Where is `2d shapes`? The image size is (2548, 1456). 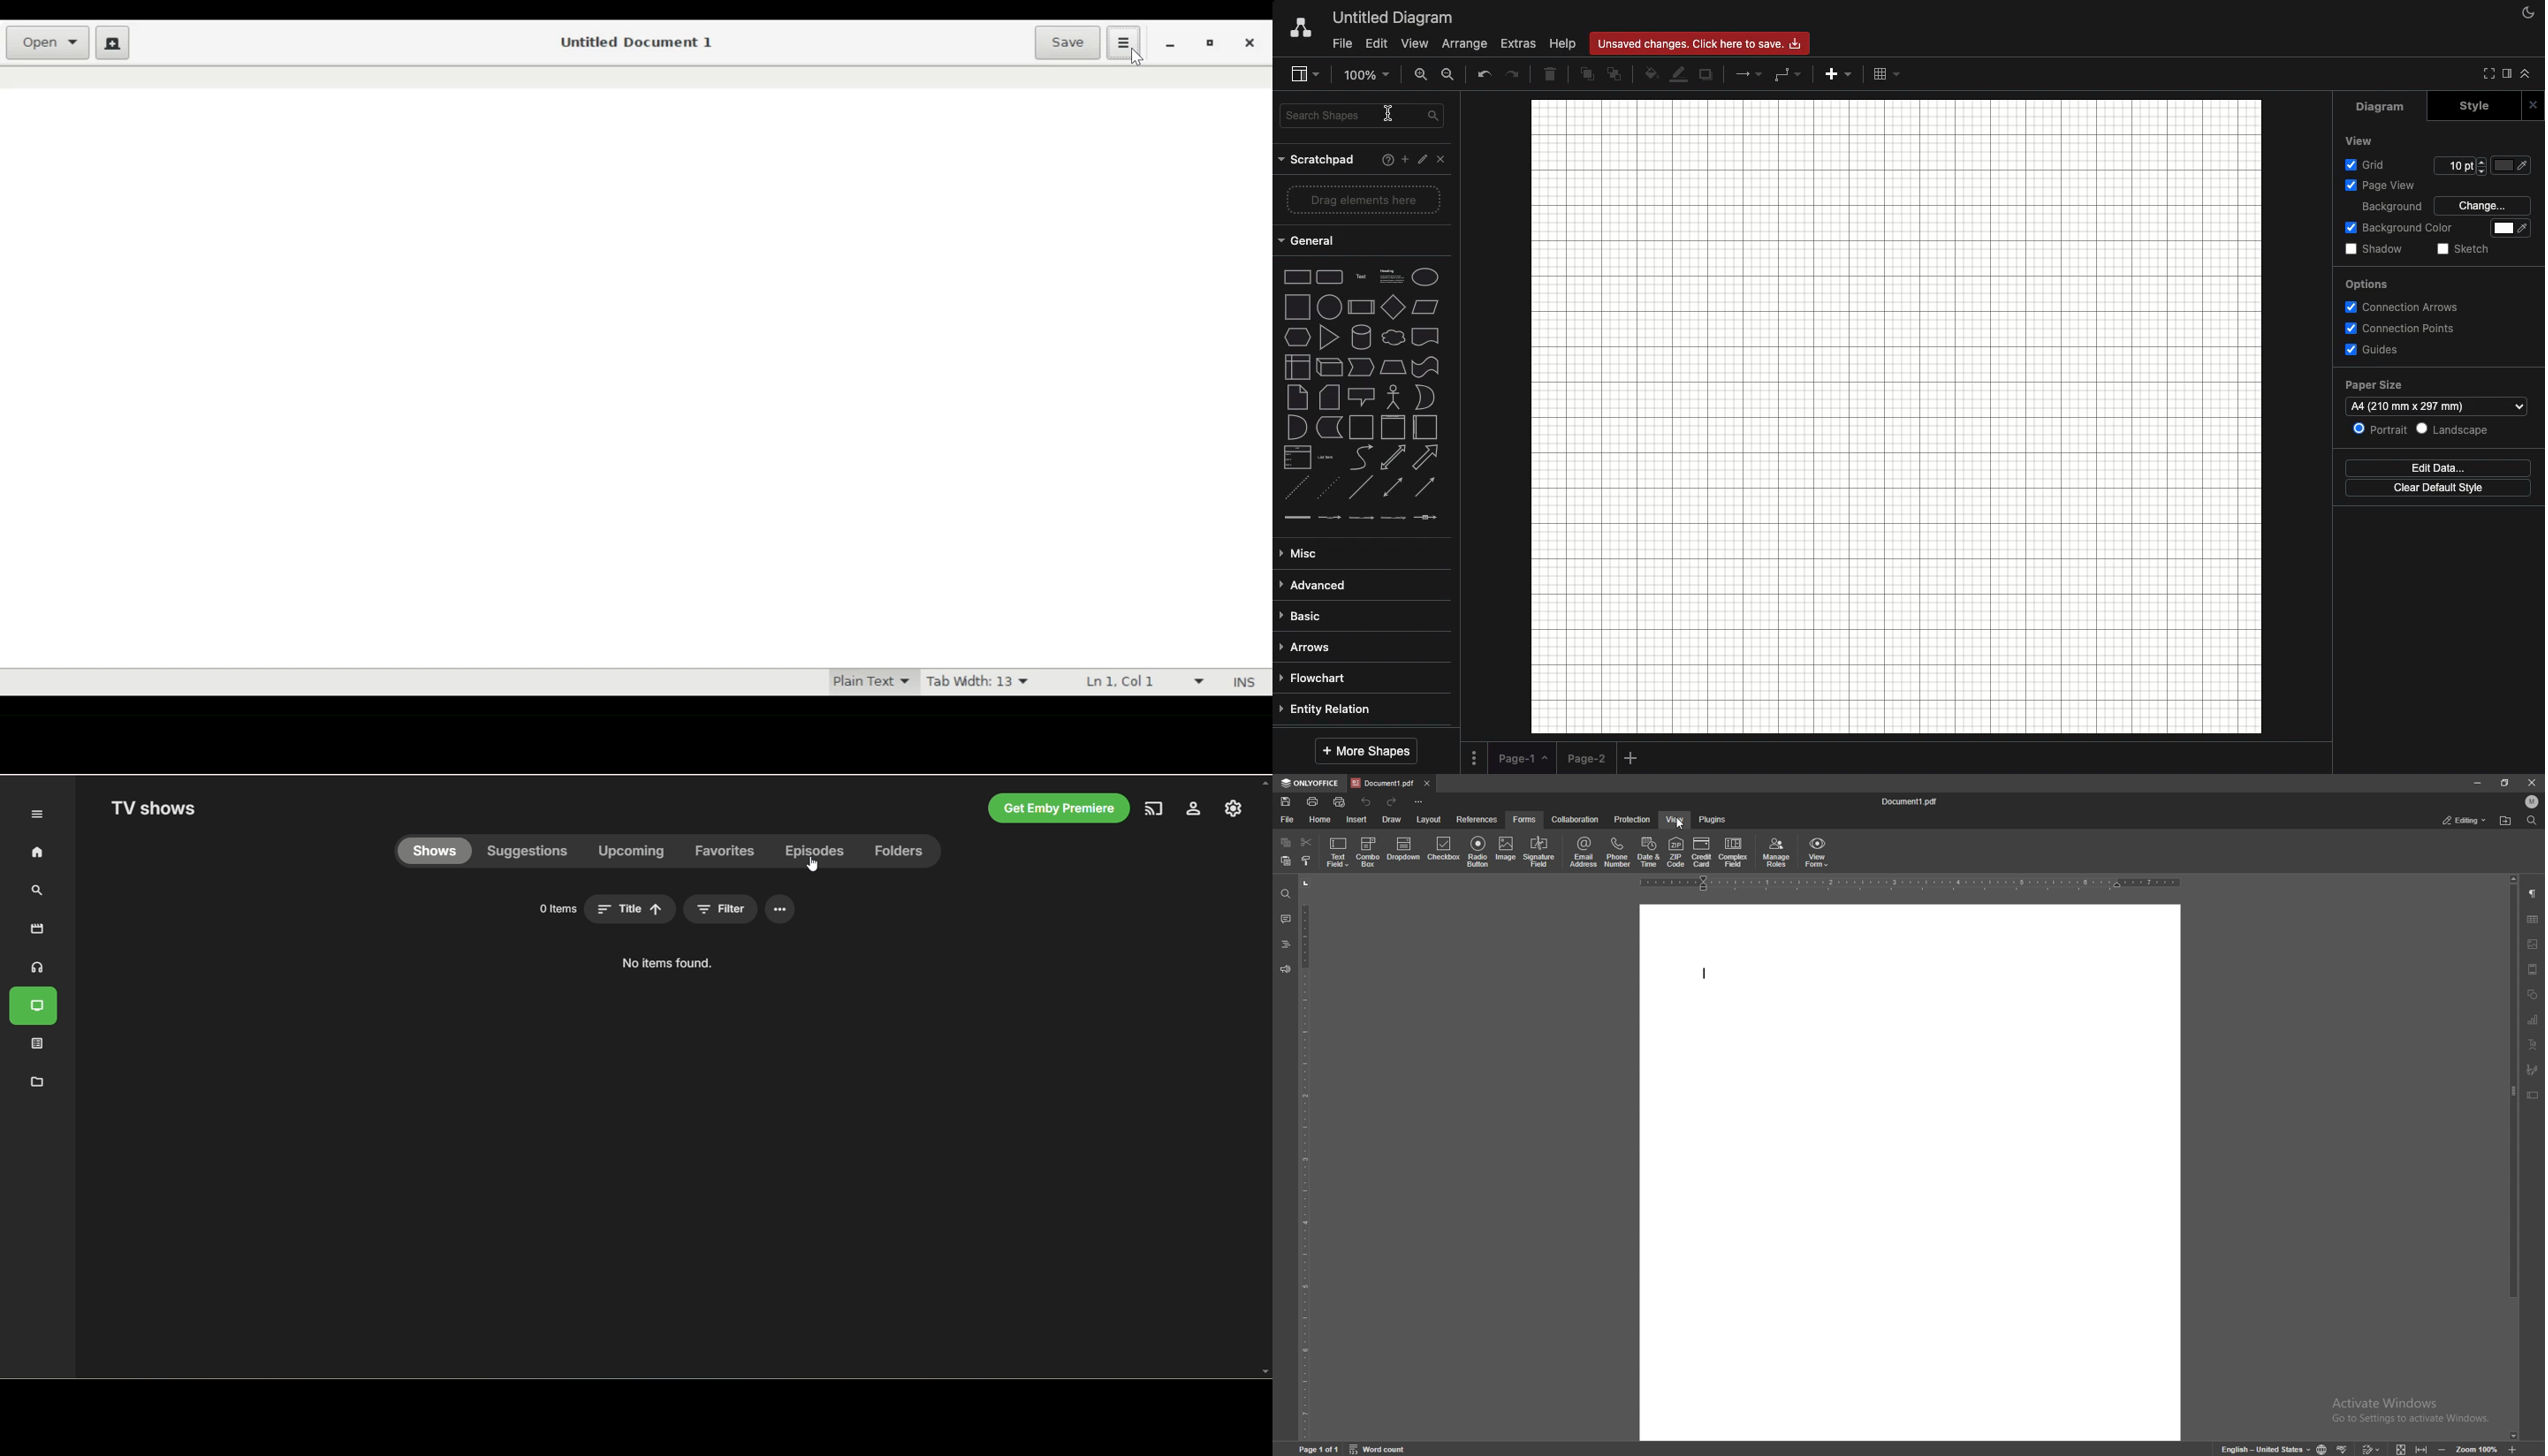
2d shapes is located at coordinates (1363, 337).